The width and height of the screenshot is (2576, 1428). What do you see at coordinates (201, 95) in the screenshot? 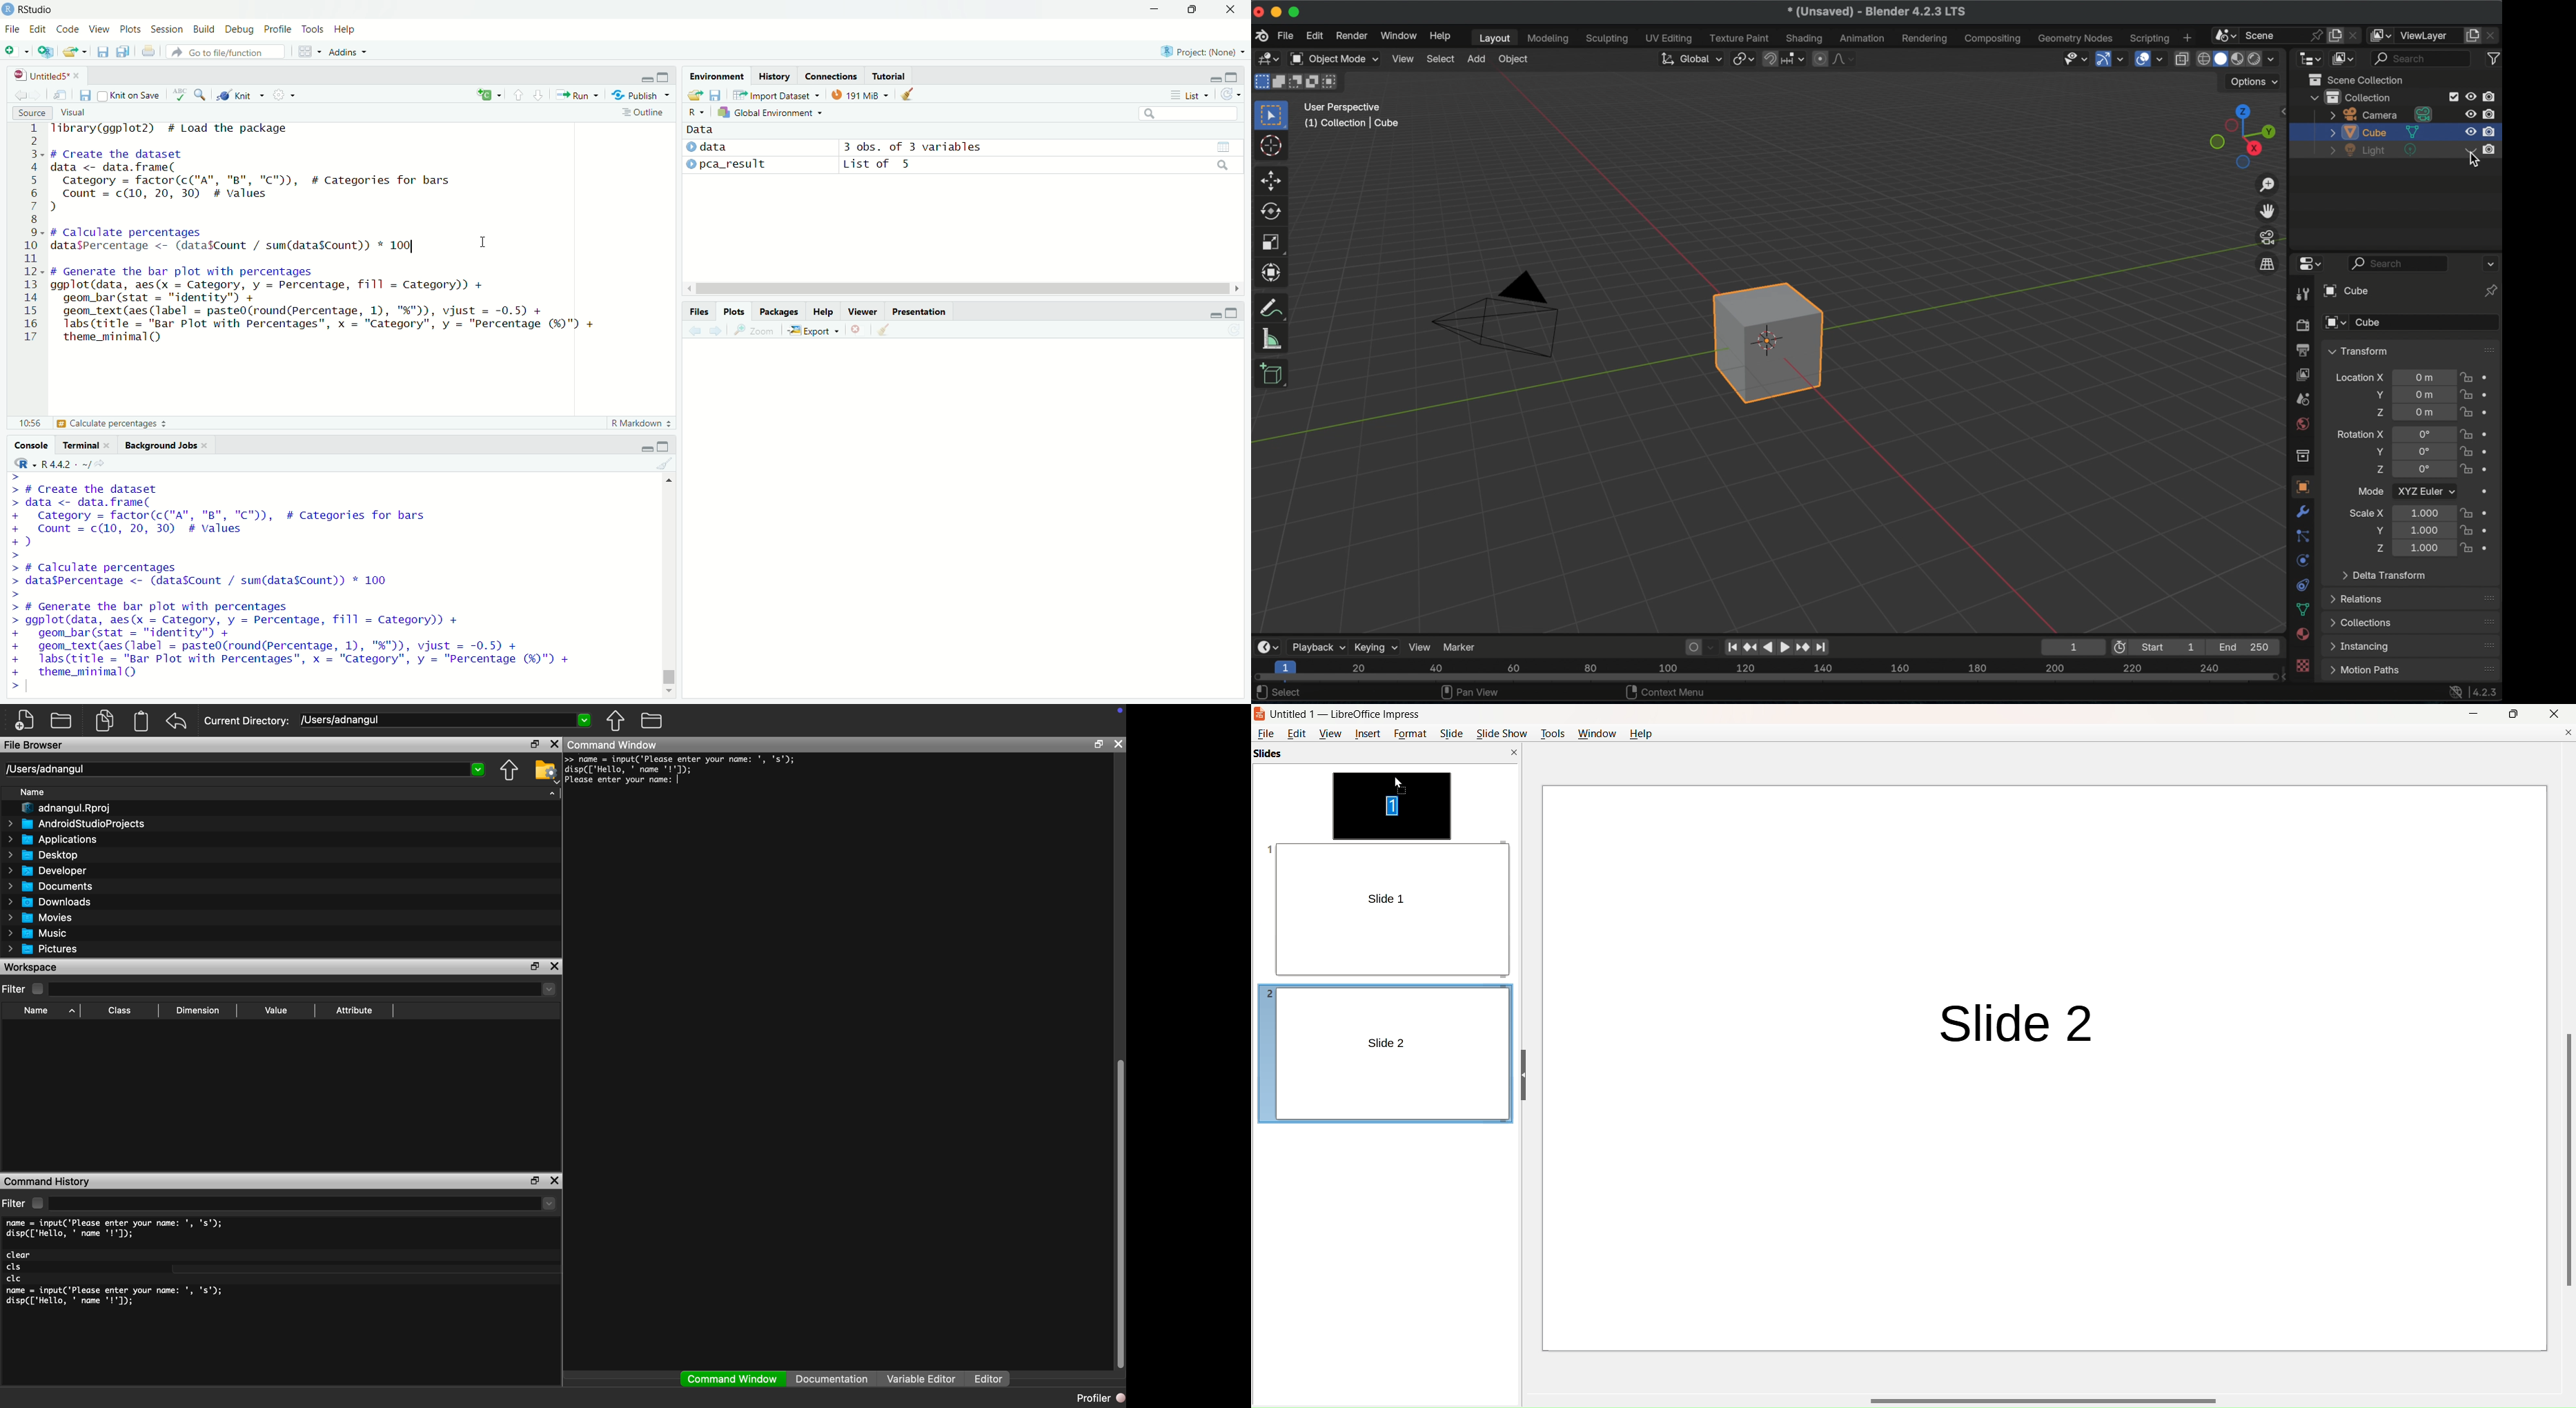
I see `find and repace` at bounding box center [201, 95].